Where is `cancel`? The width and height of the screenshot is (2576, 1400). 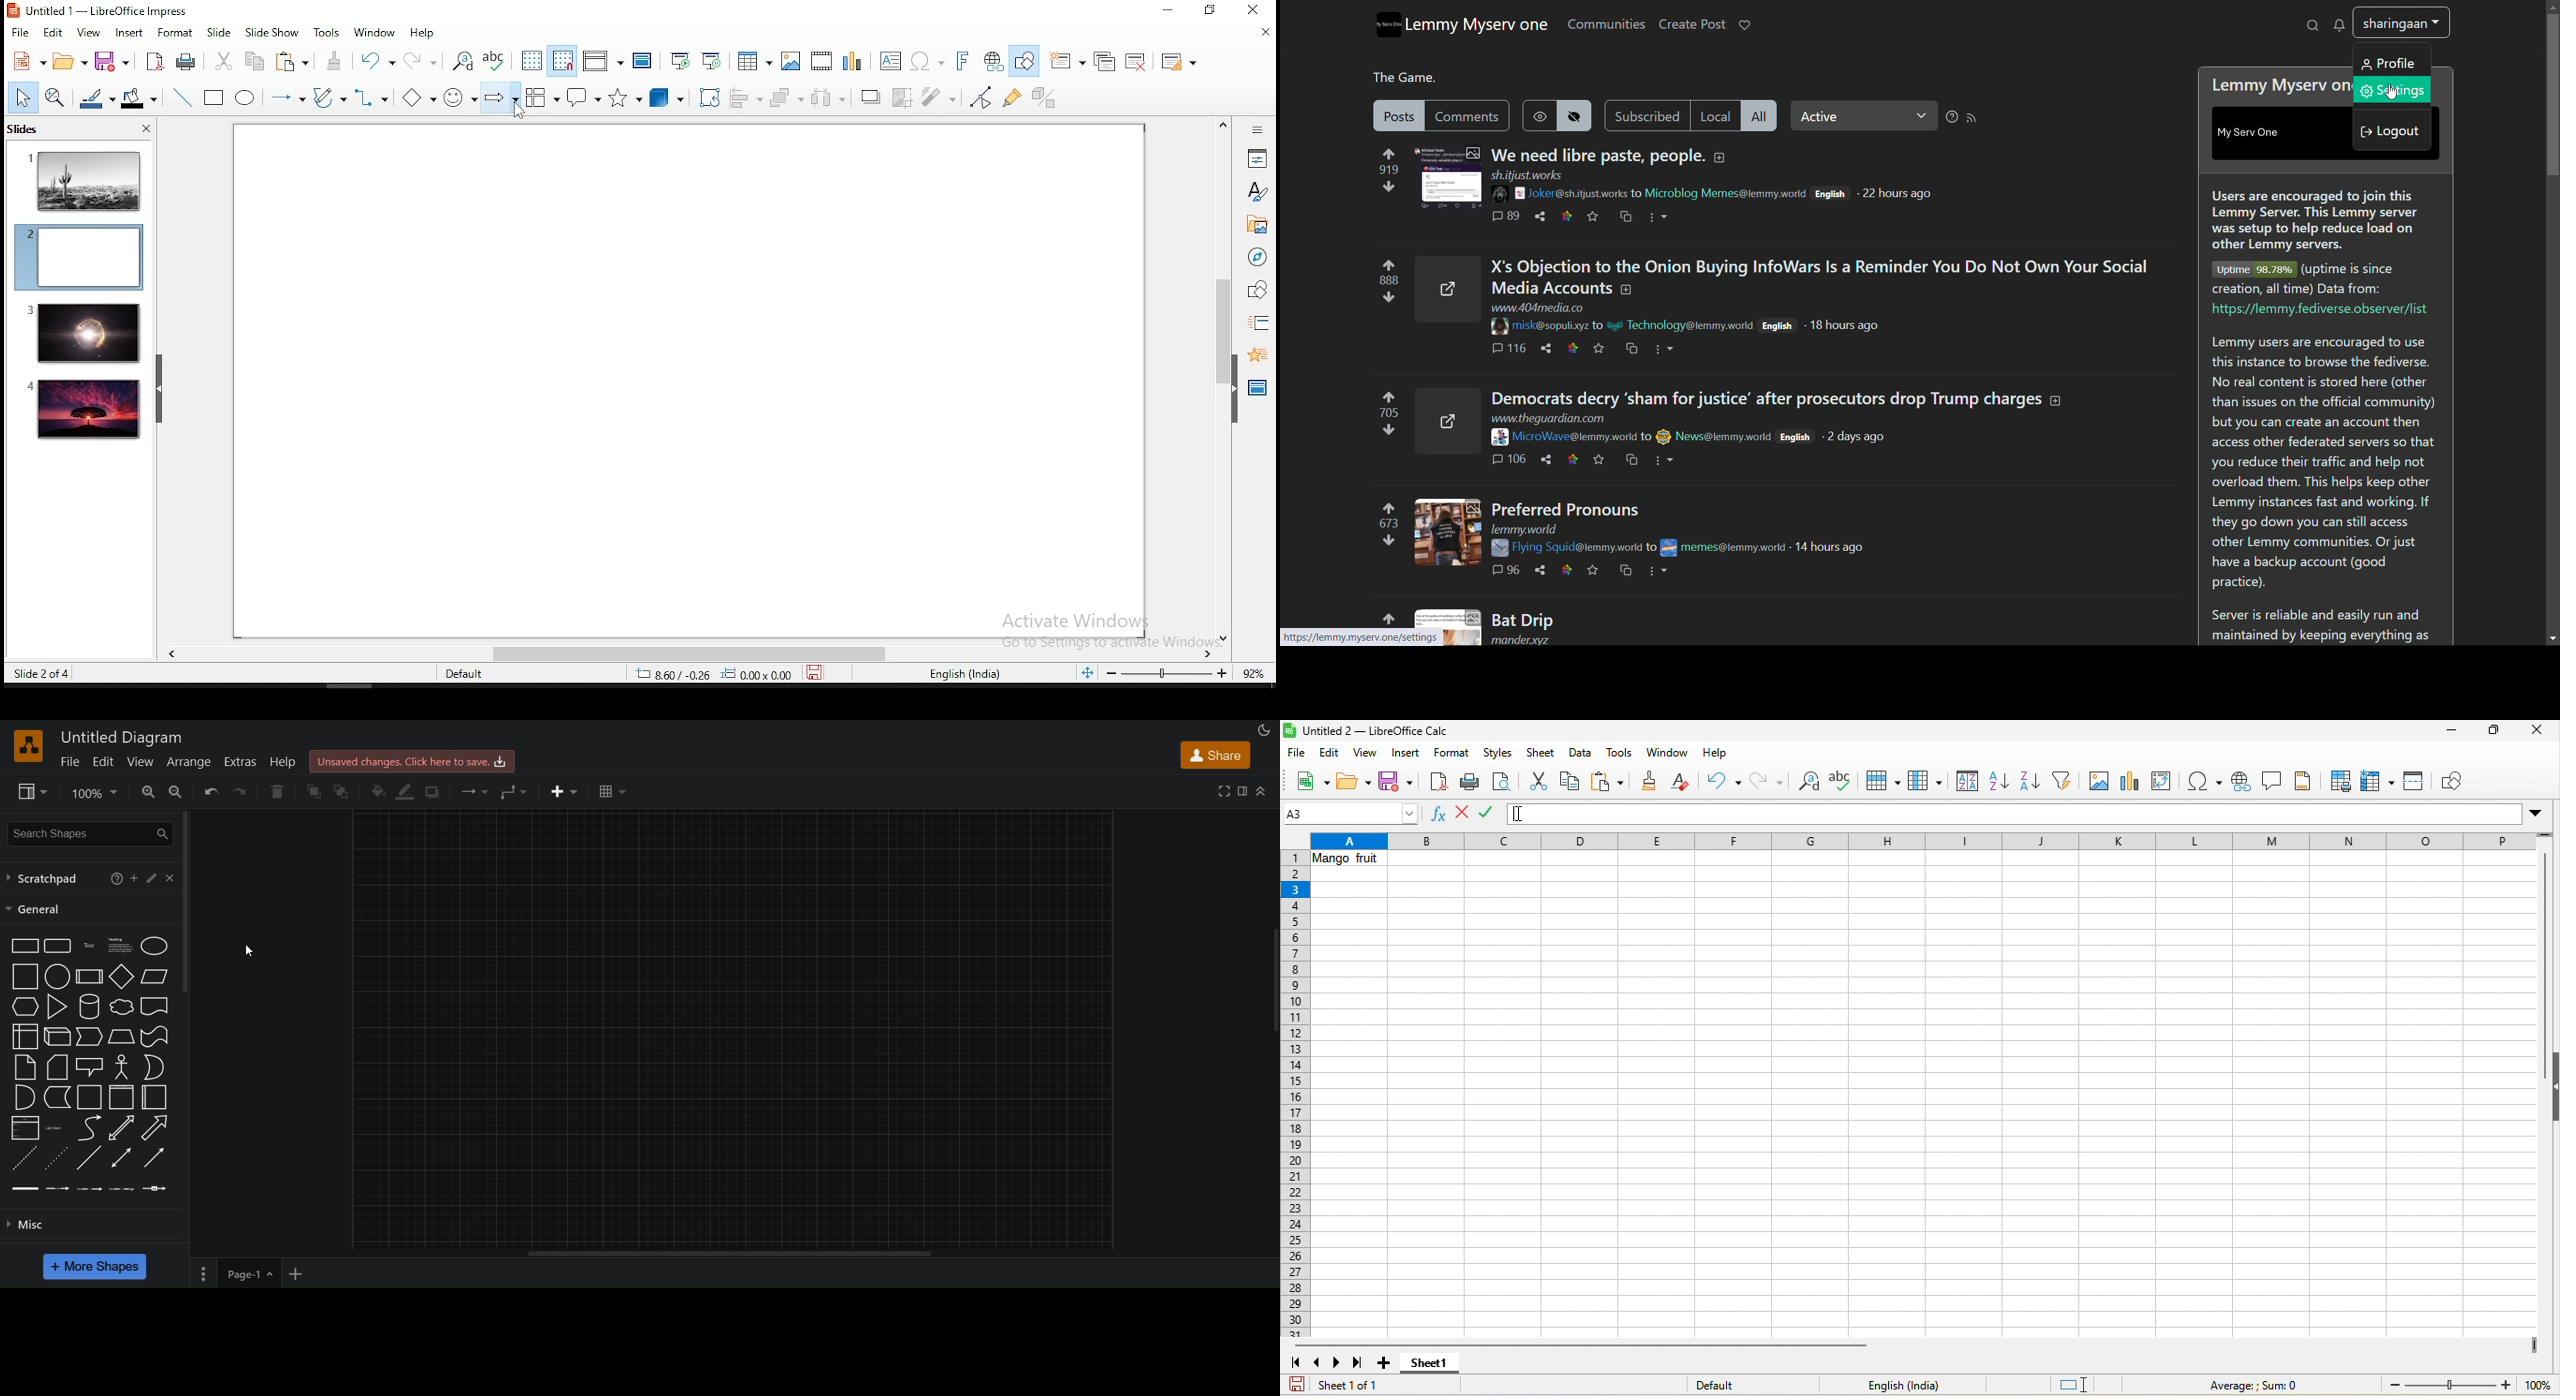 cancel is located at coordinates (1463, 813).